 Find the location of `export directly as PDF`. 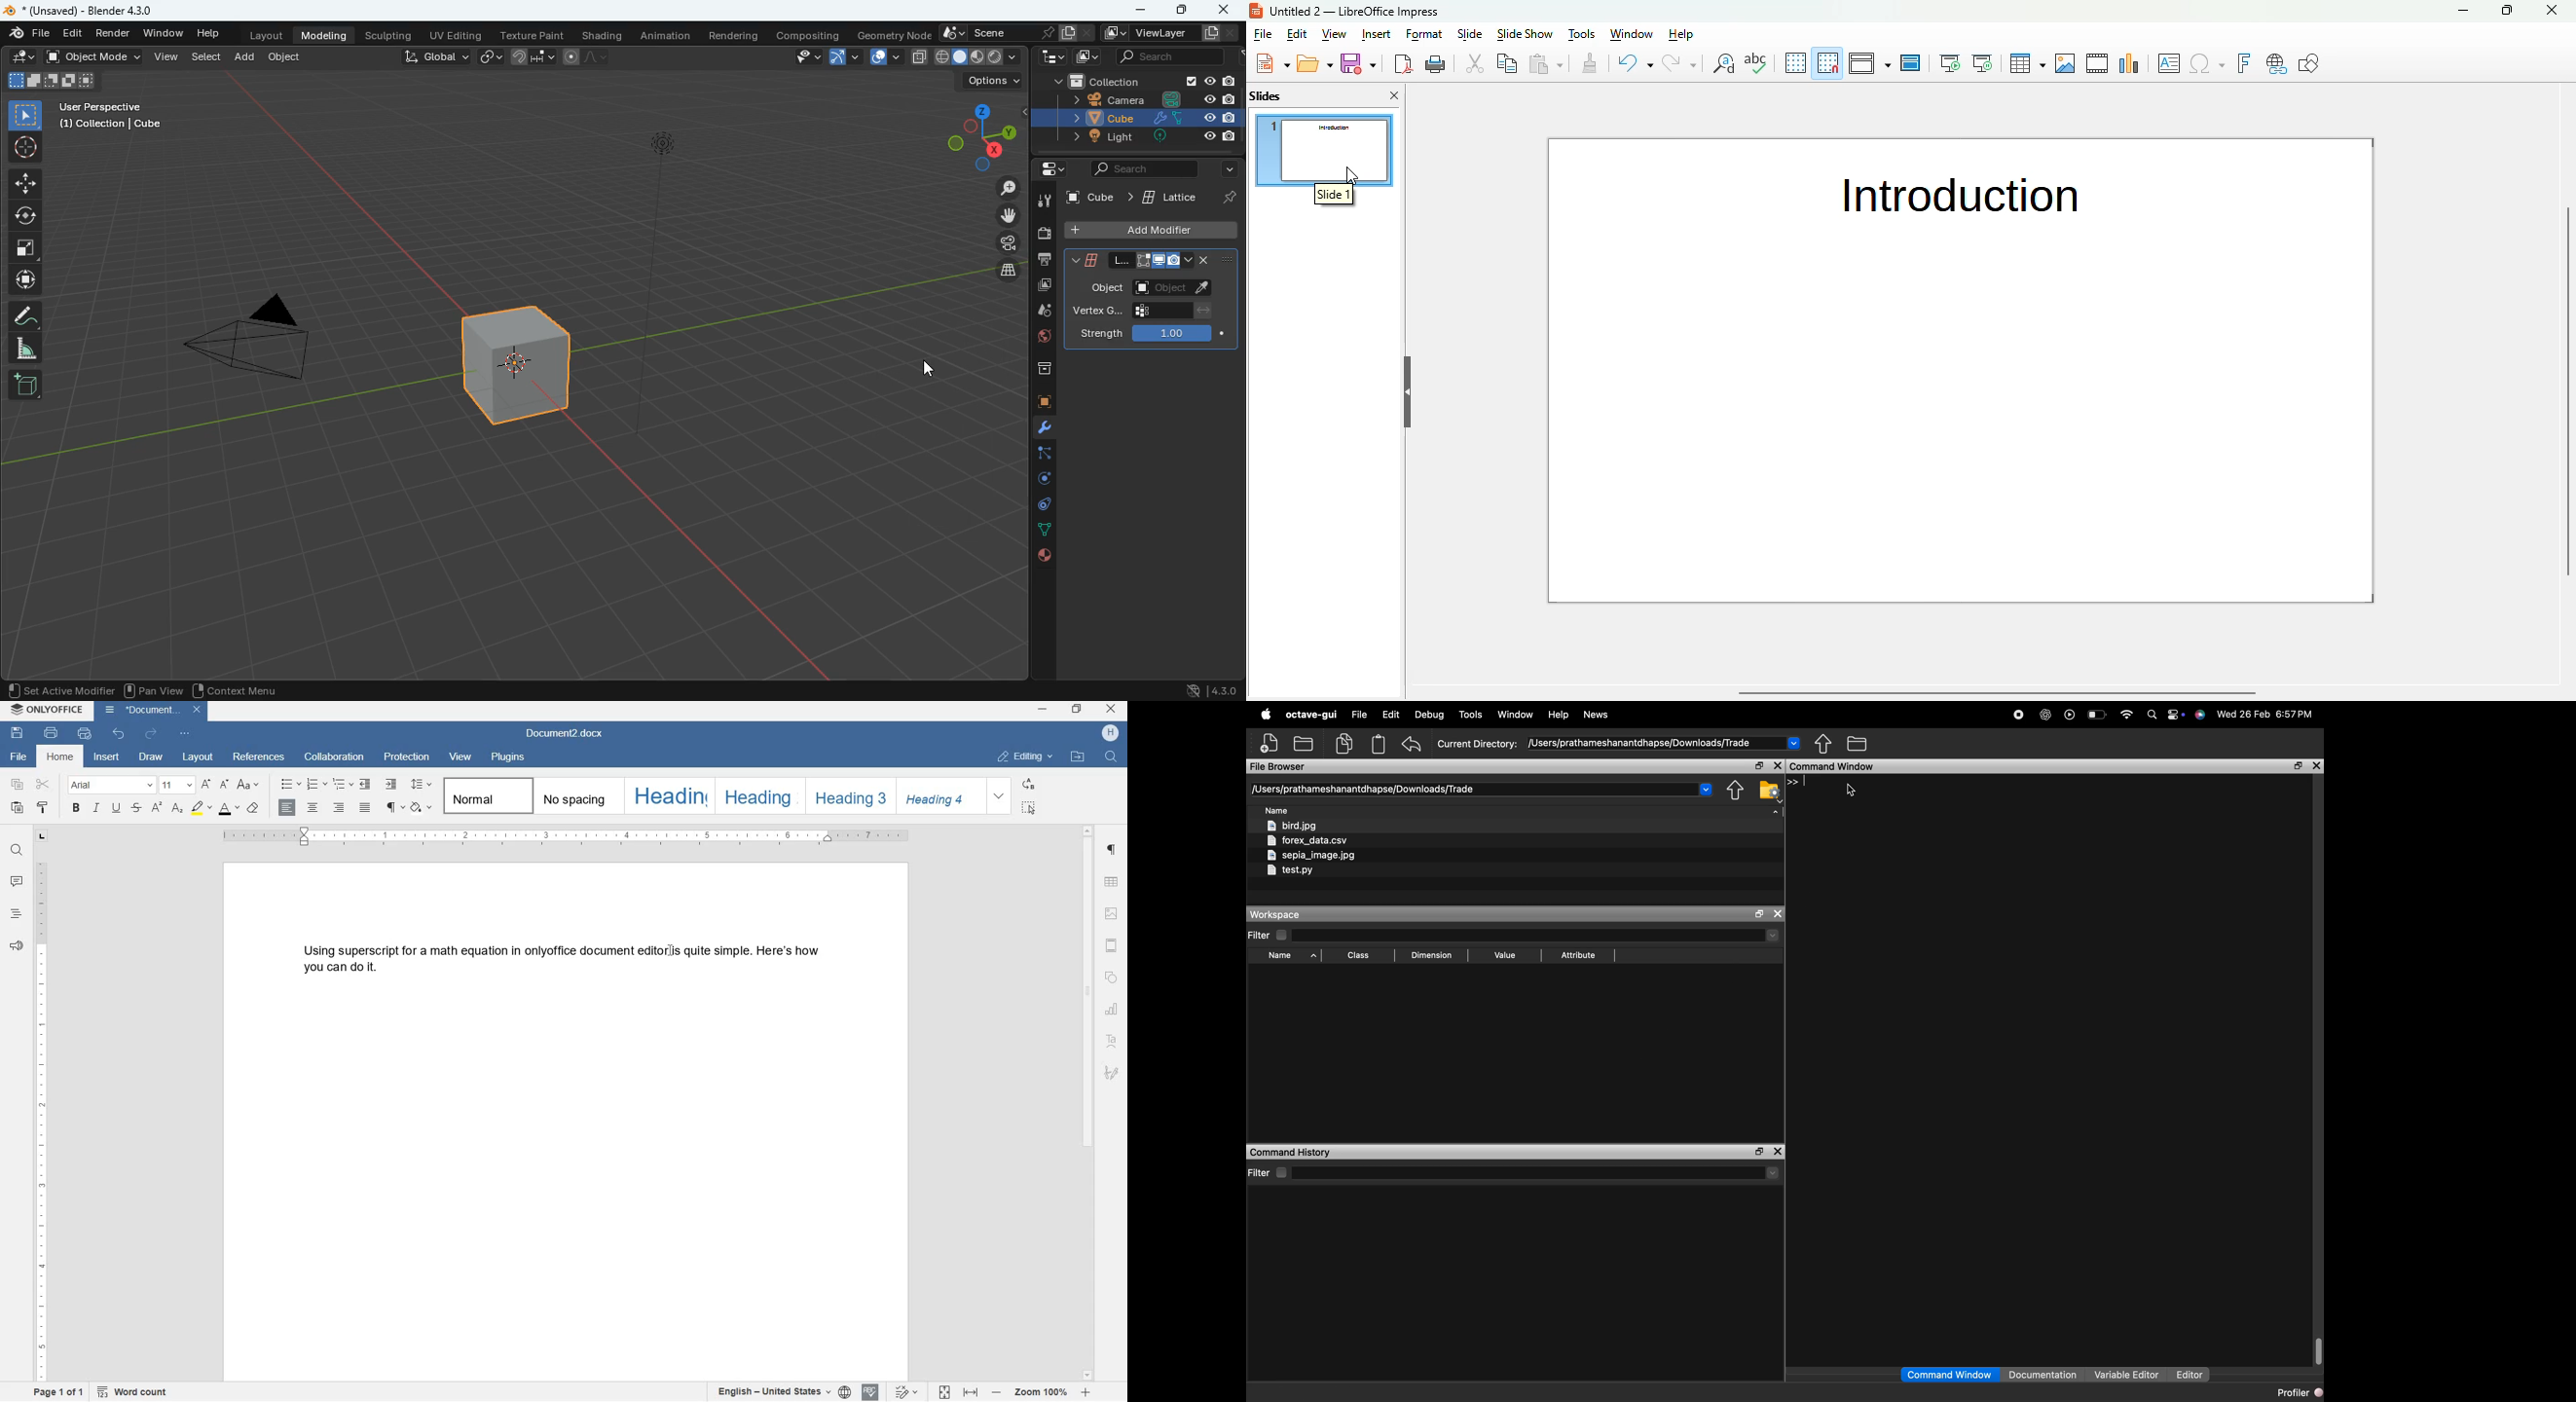

export directly as PDF is located at coordinates (1403, 63).